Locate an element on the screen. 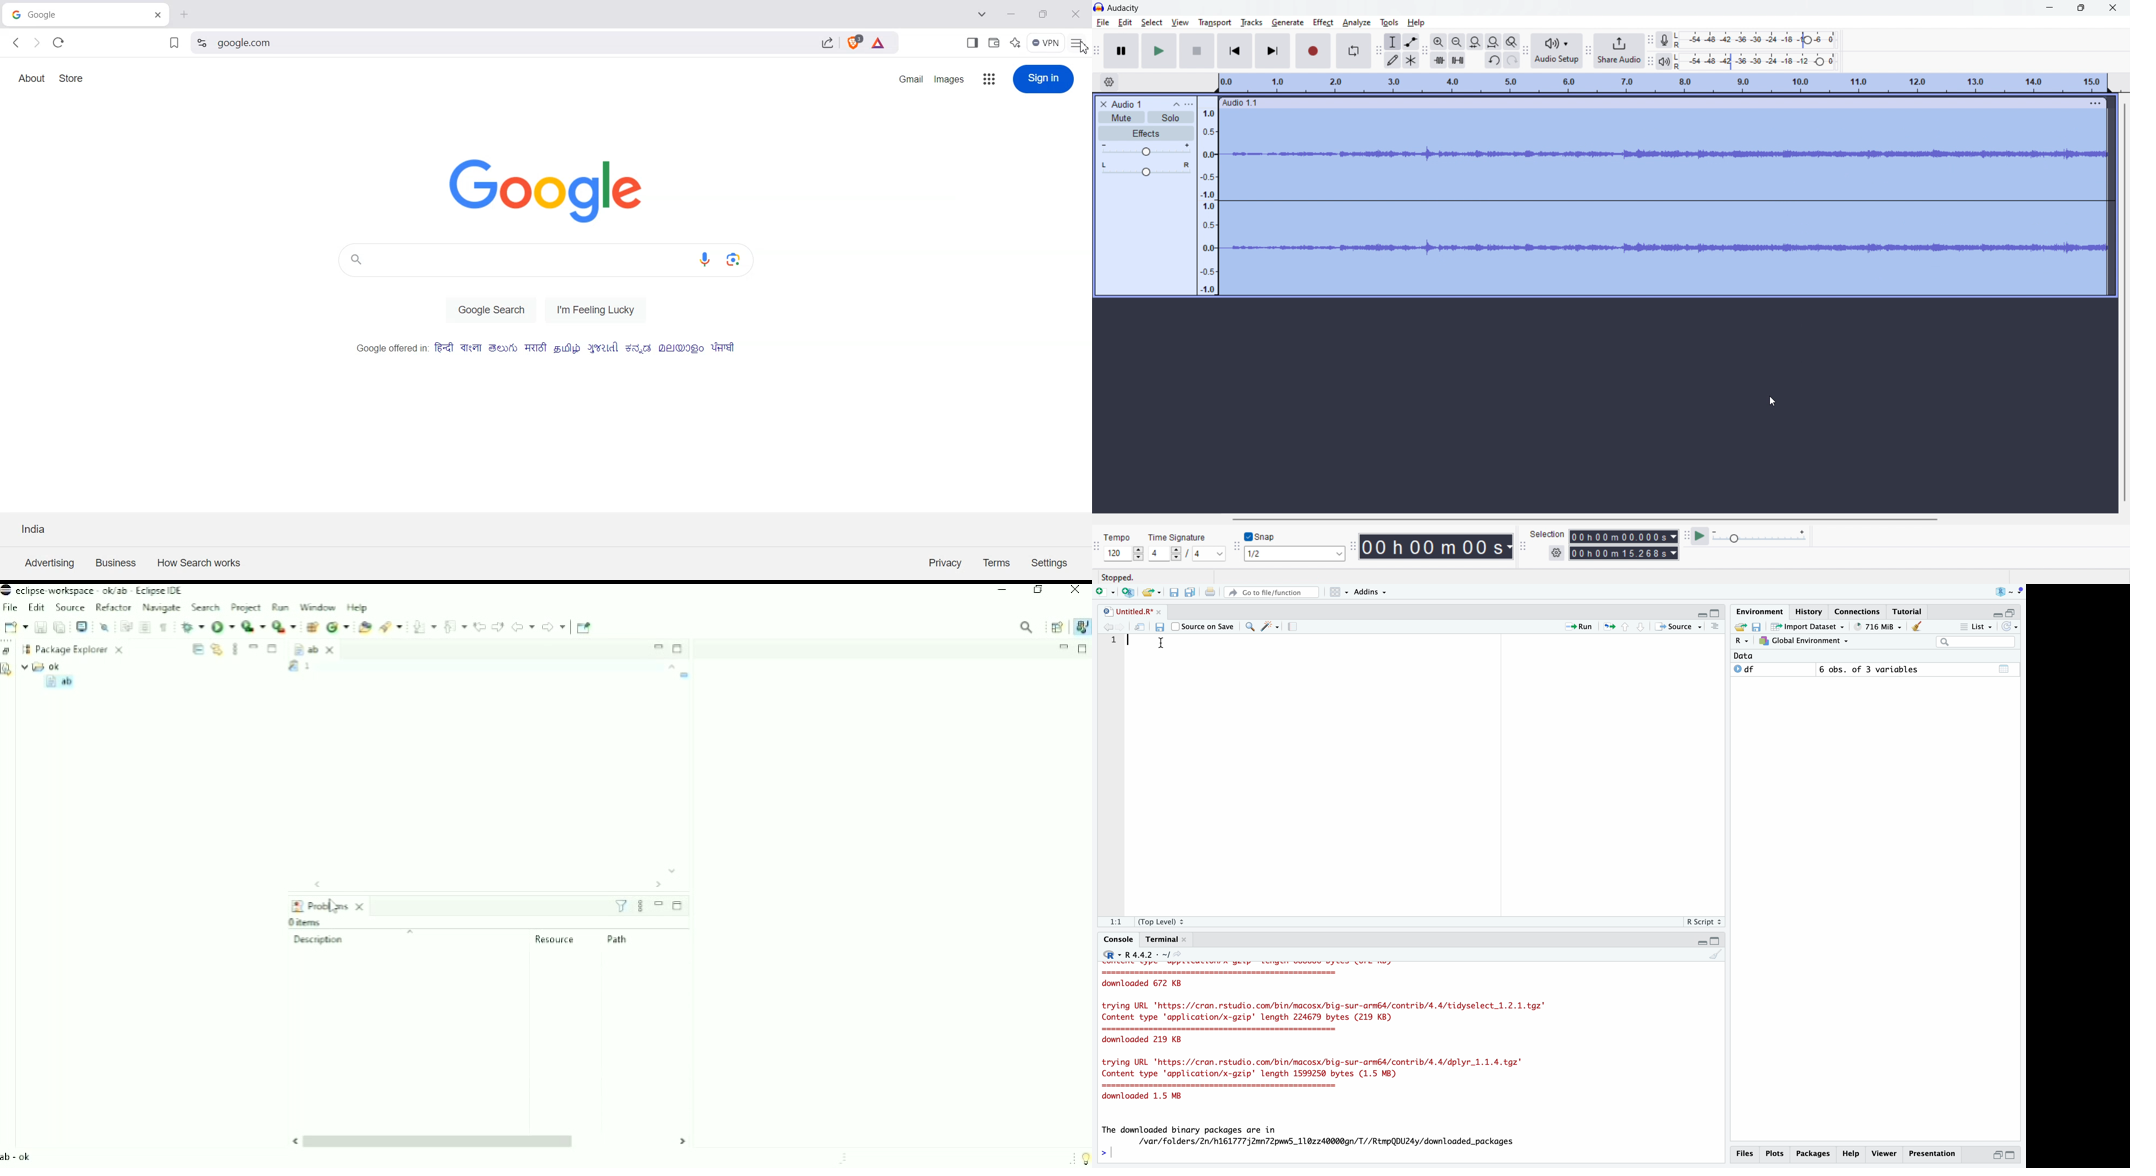 Image resolution: width=2156 pixels, height=1176 pixels. Go to file/function is located at coordinates (1270, 592).